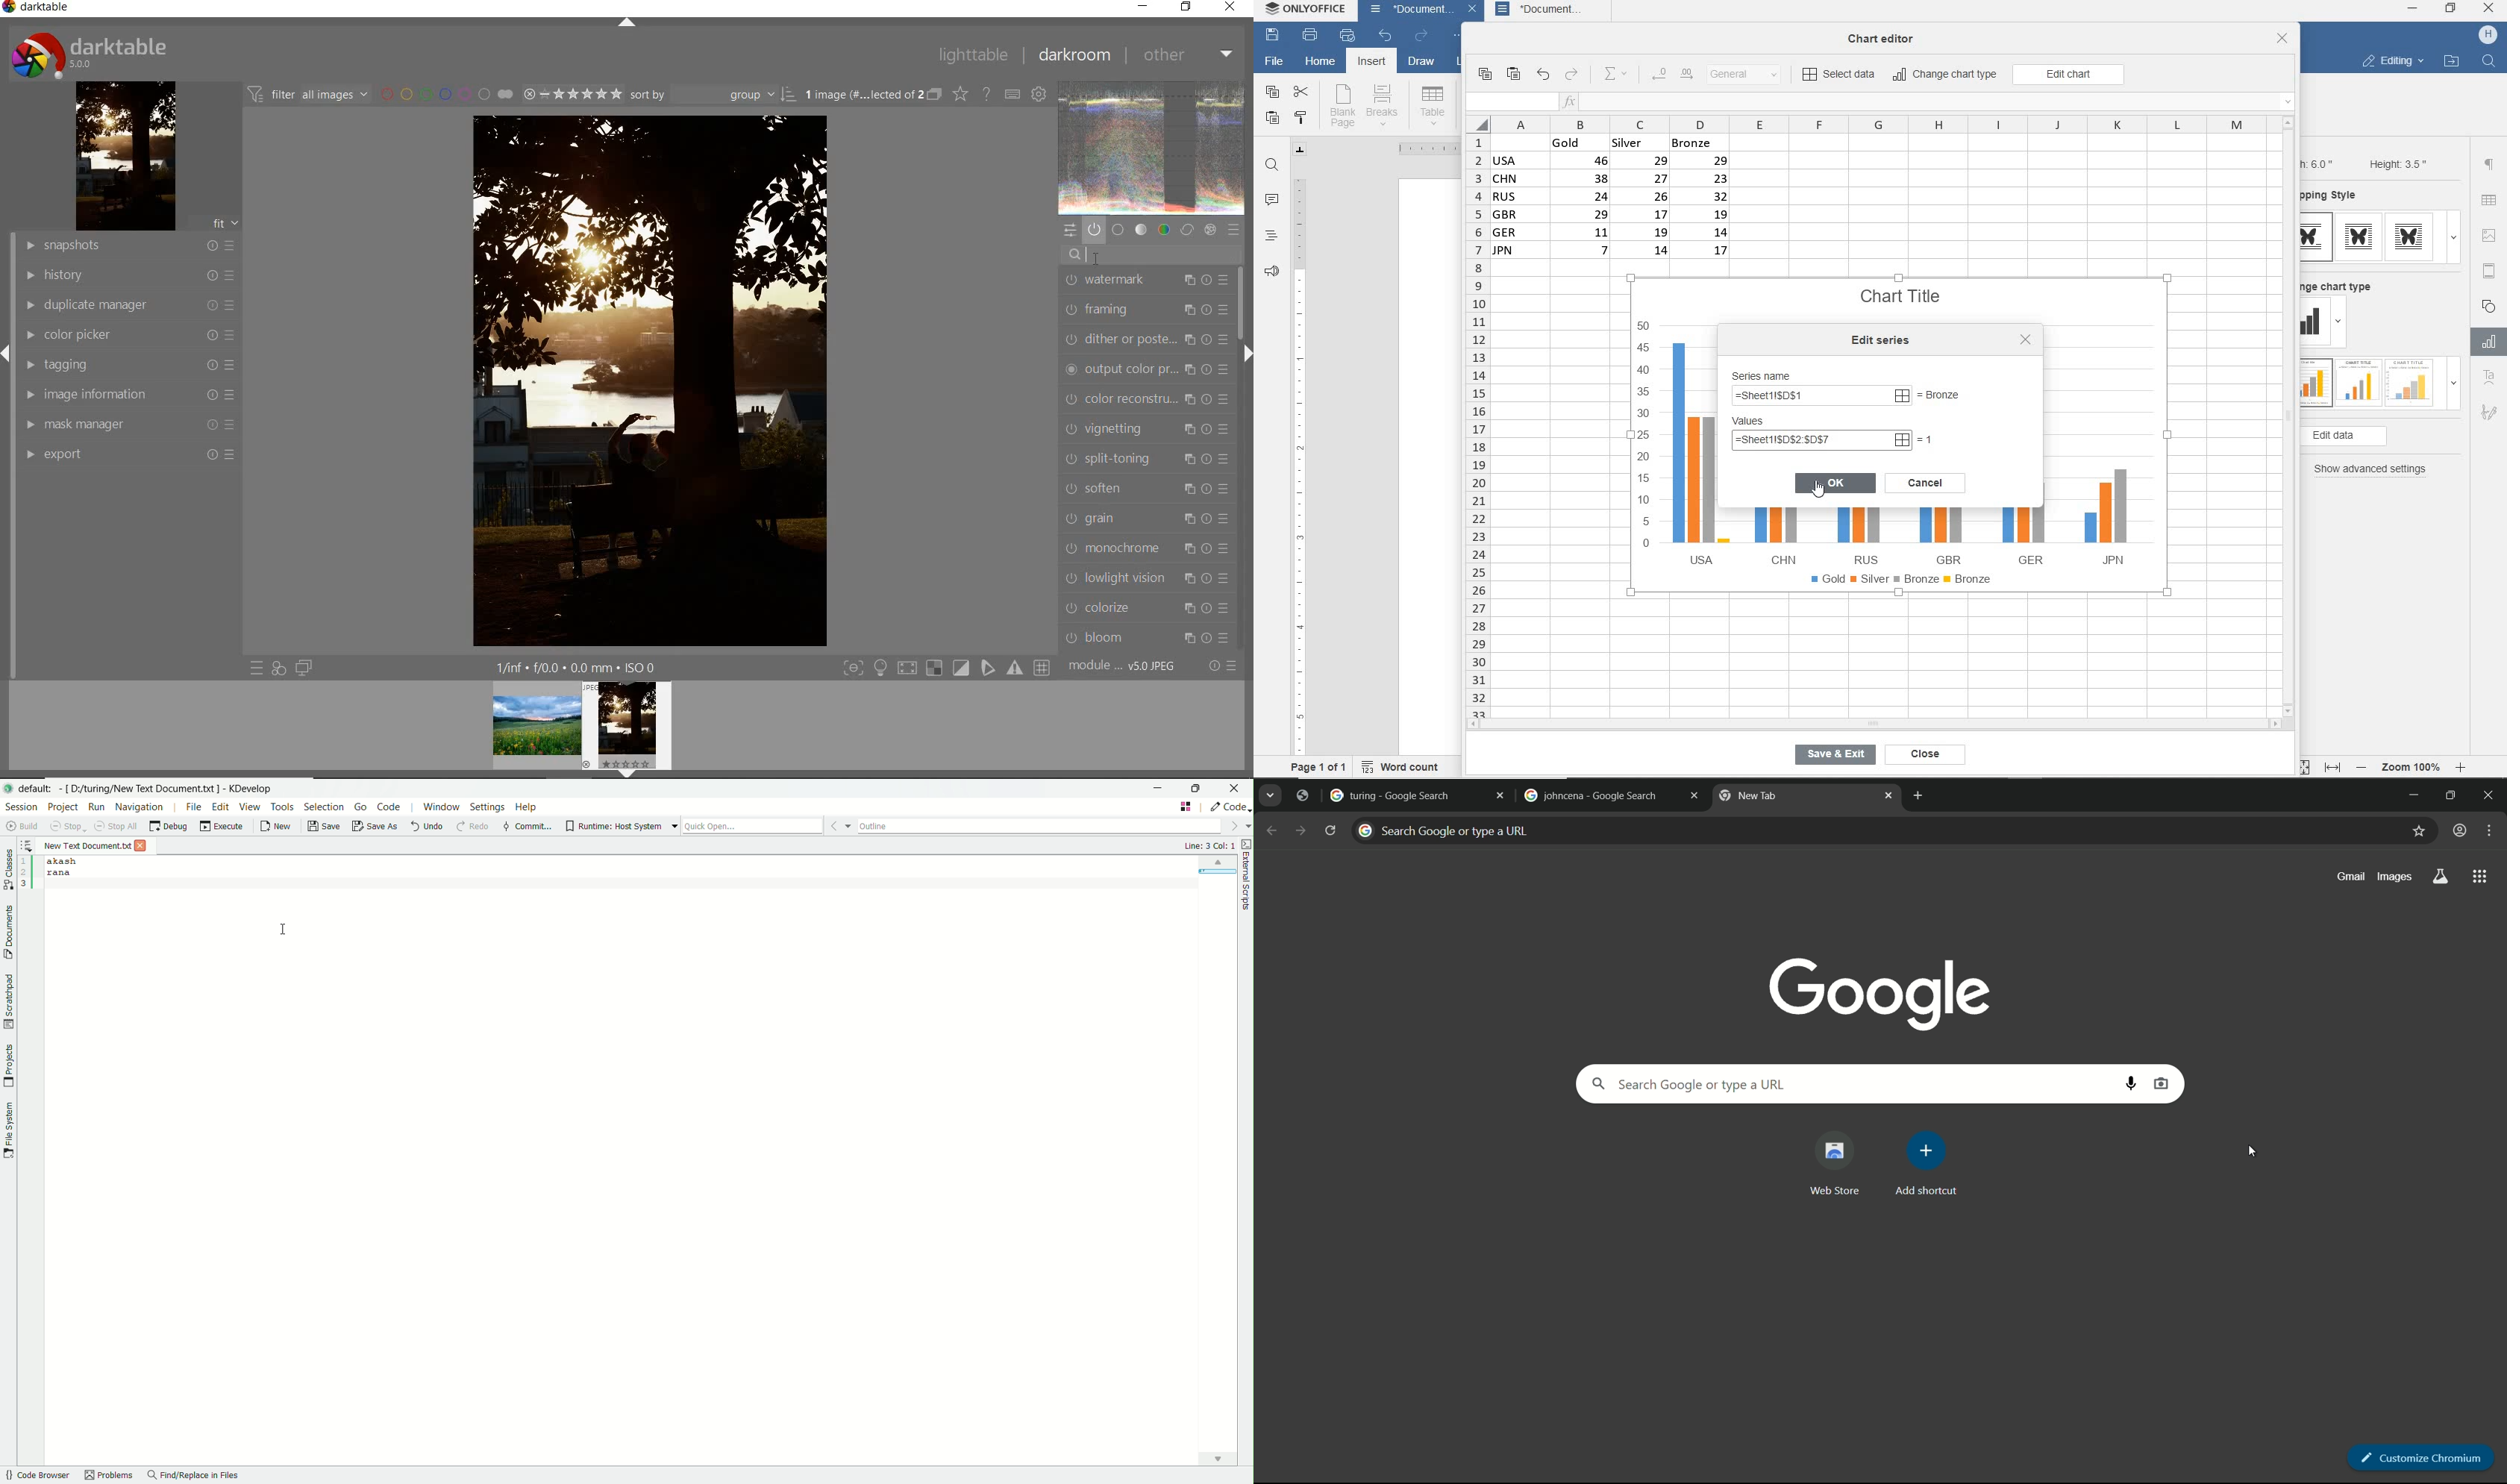  What do you see at coordinates (1821, 397) in the screenshot?
I see `formula` at bounding box center [1821, 397].